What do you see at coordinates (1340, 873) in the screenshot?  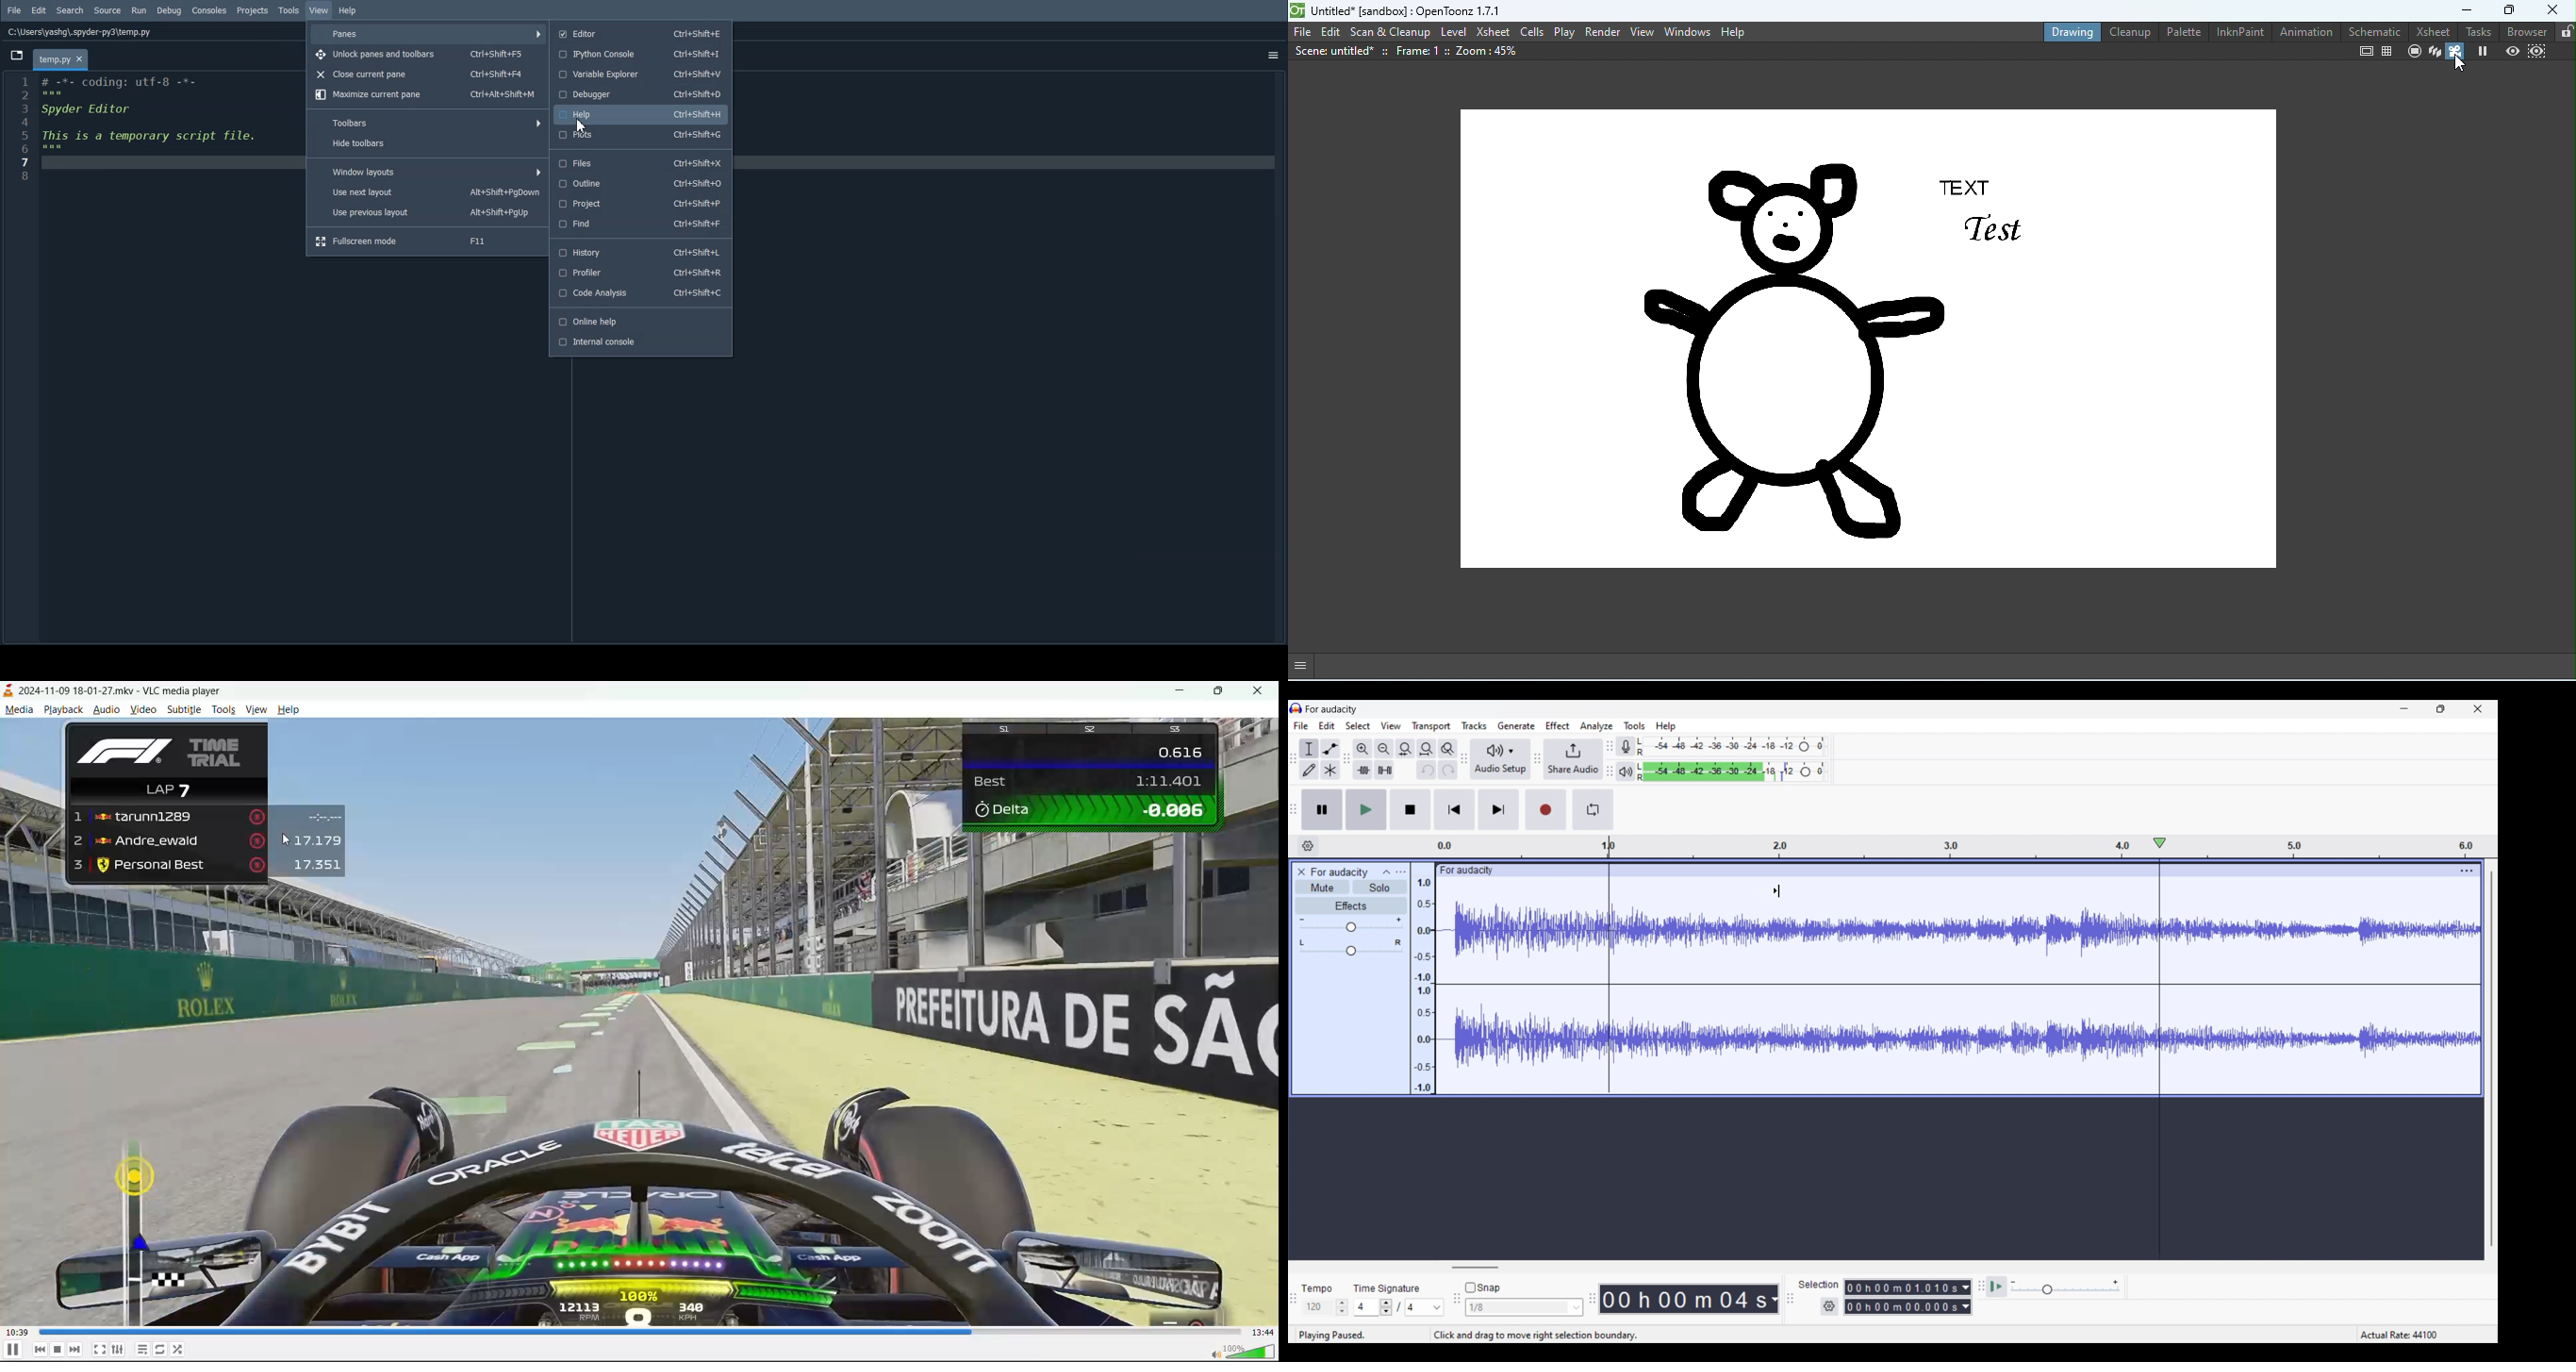 I see `for audacity` at bounding box center [1340, 873].